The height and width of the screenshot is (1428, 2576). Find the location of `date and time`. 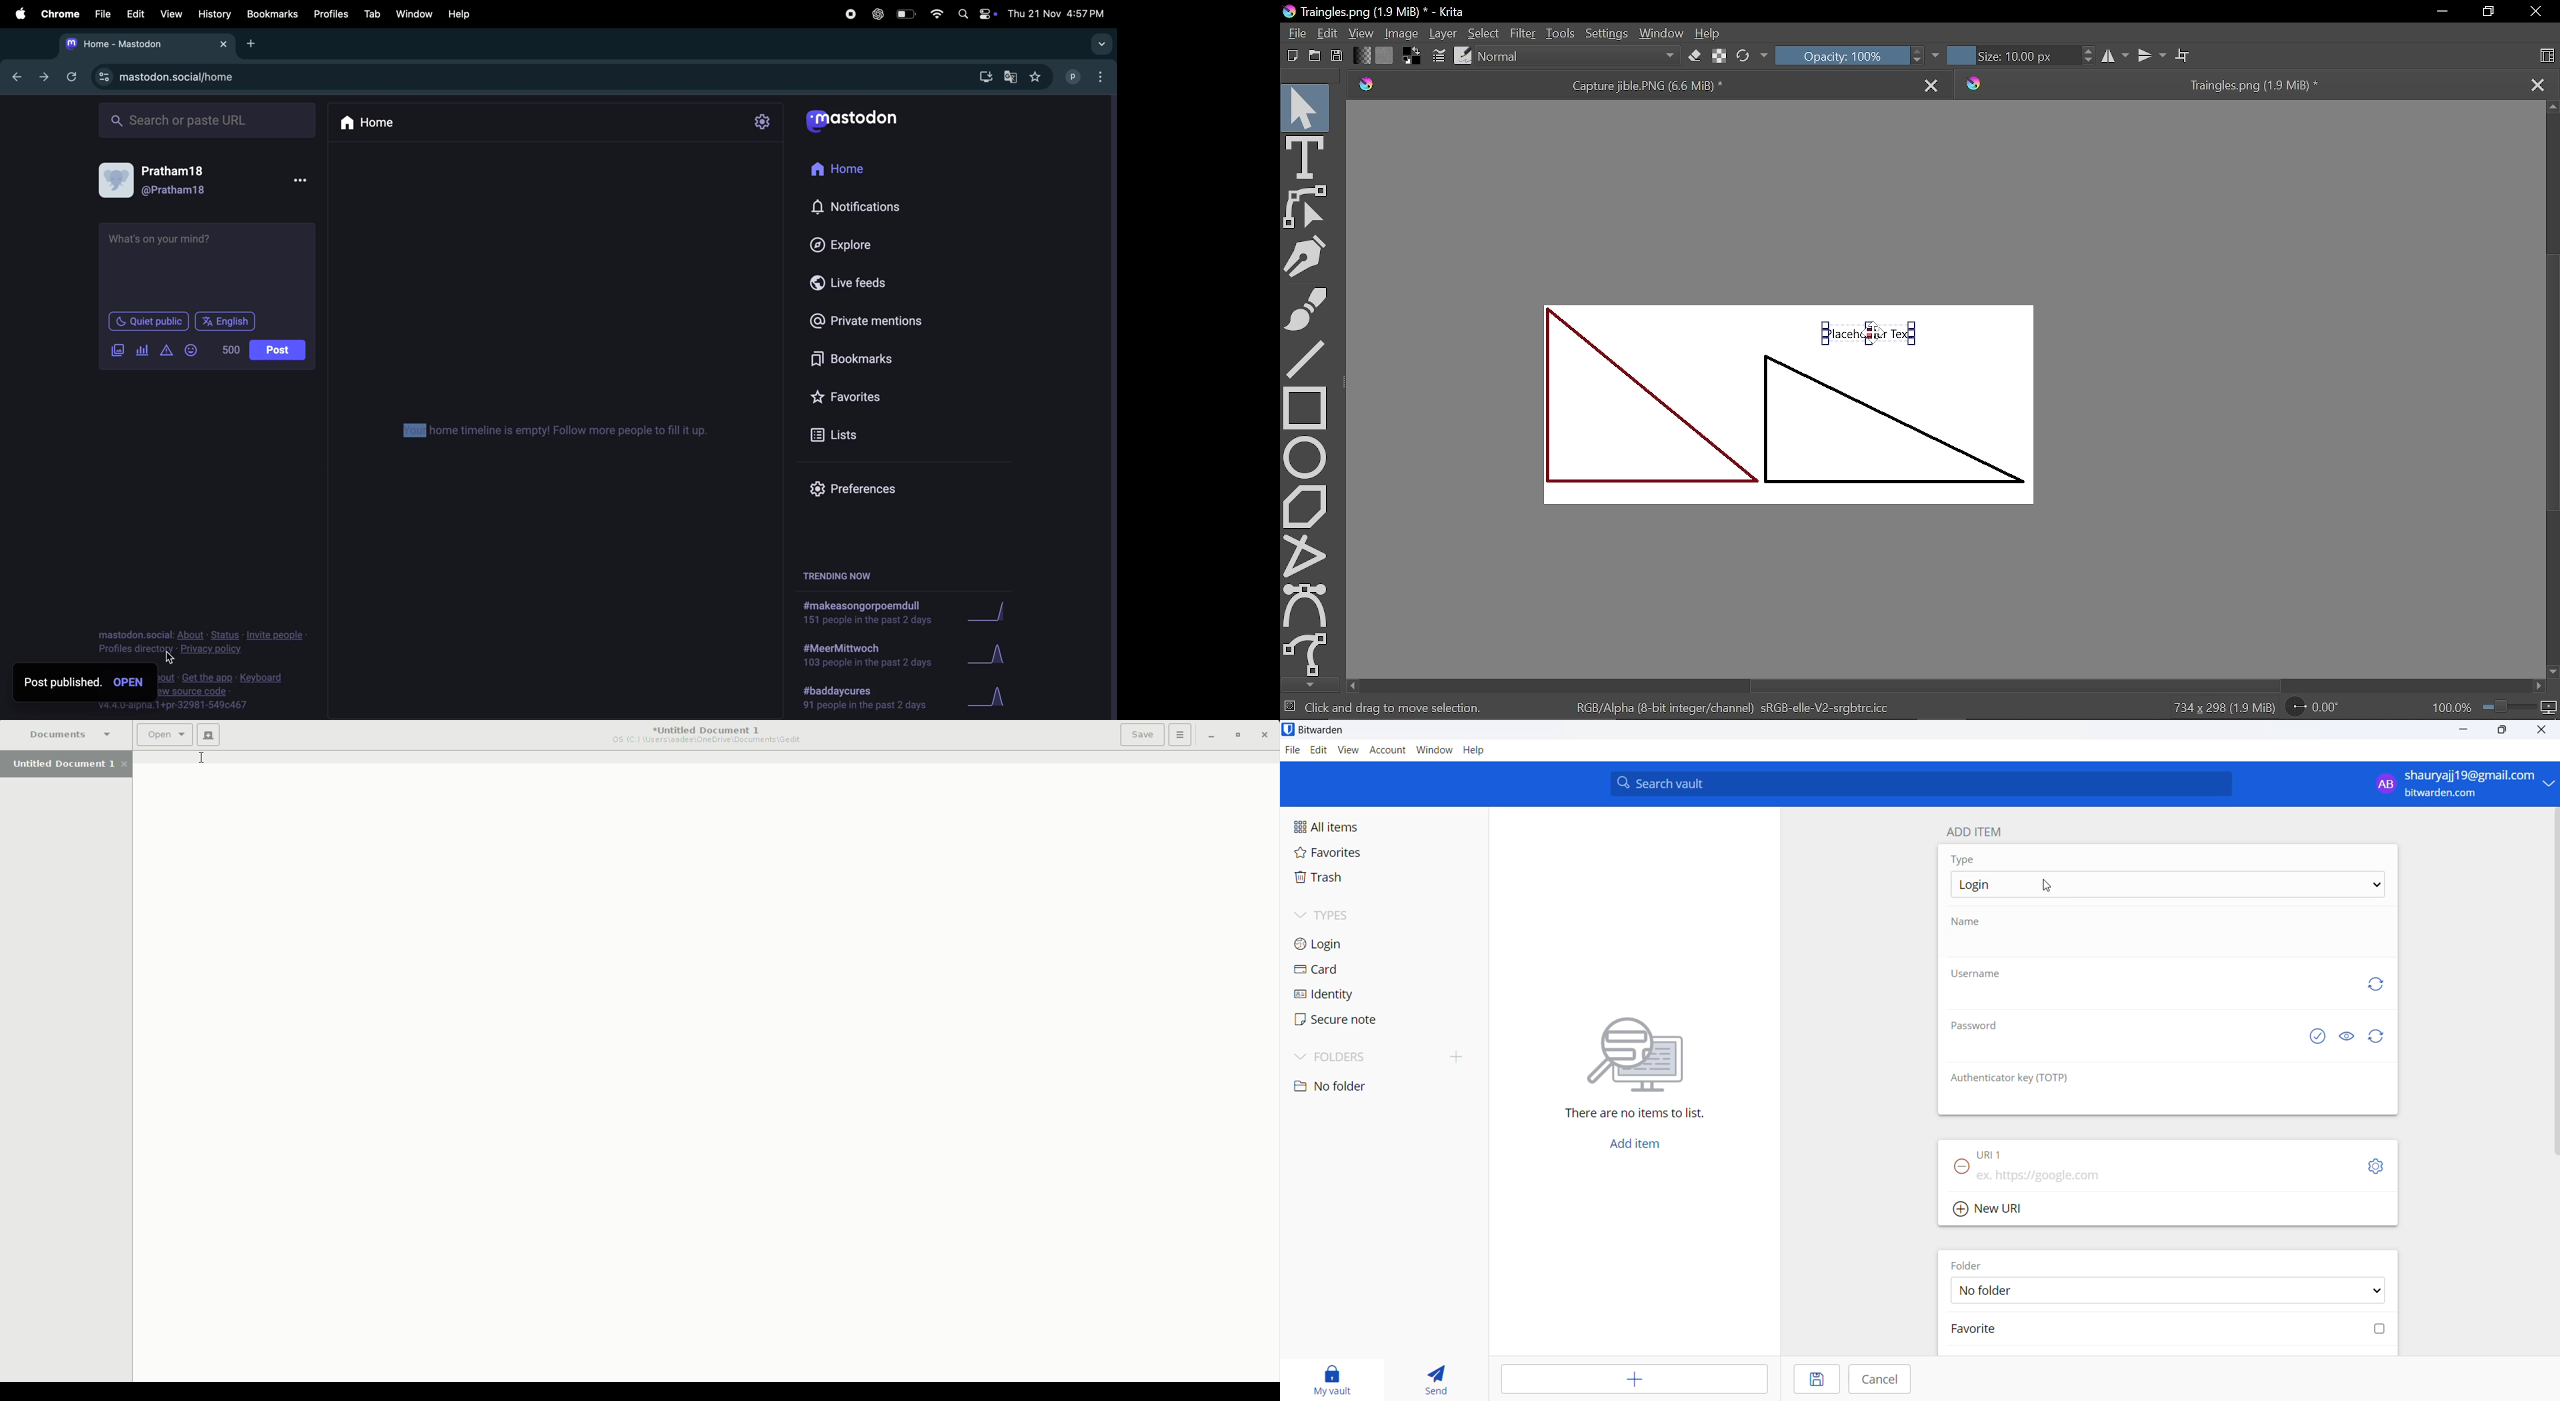

date and time is located at coordinates (1058, 13).